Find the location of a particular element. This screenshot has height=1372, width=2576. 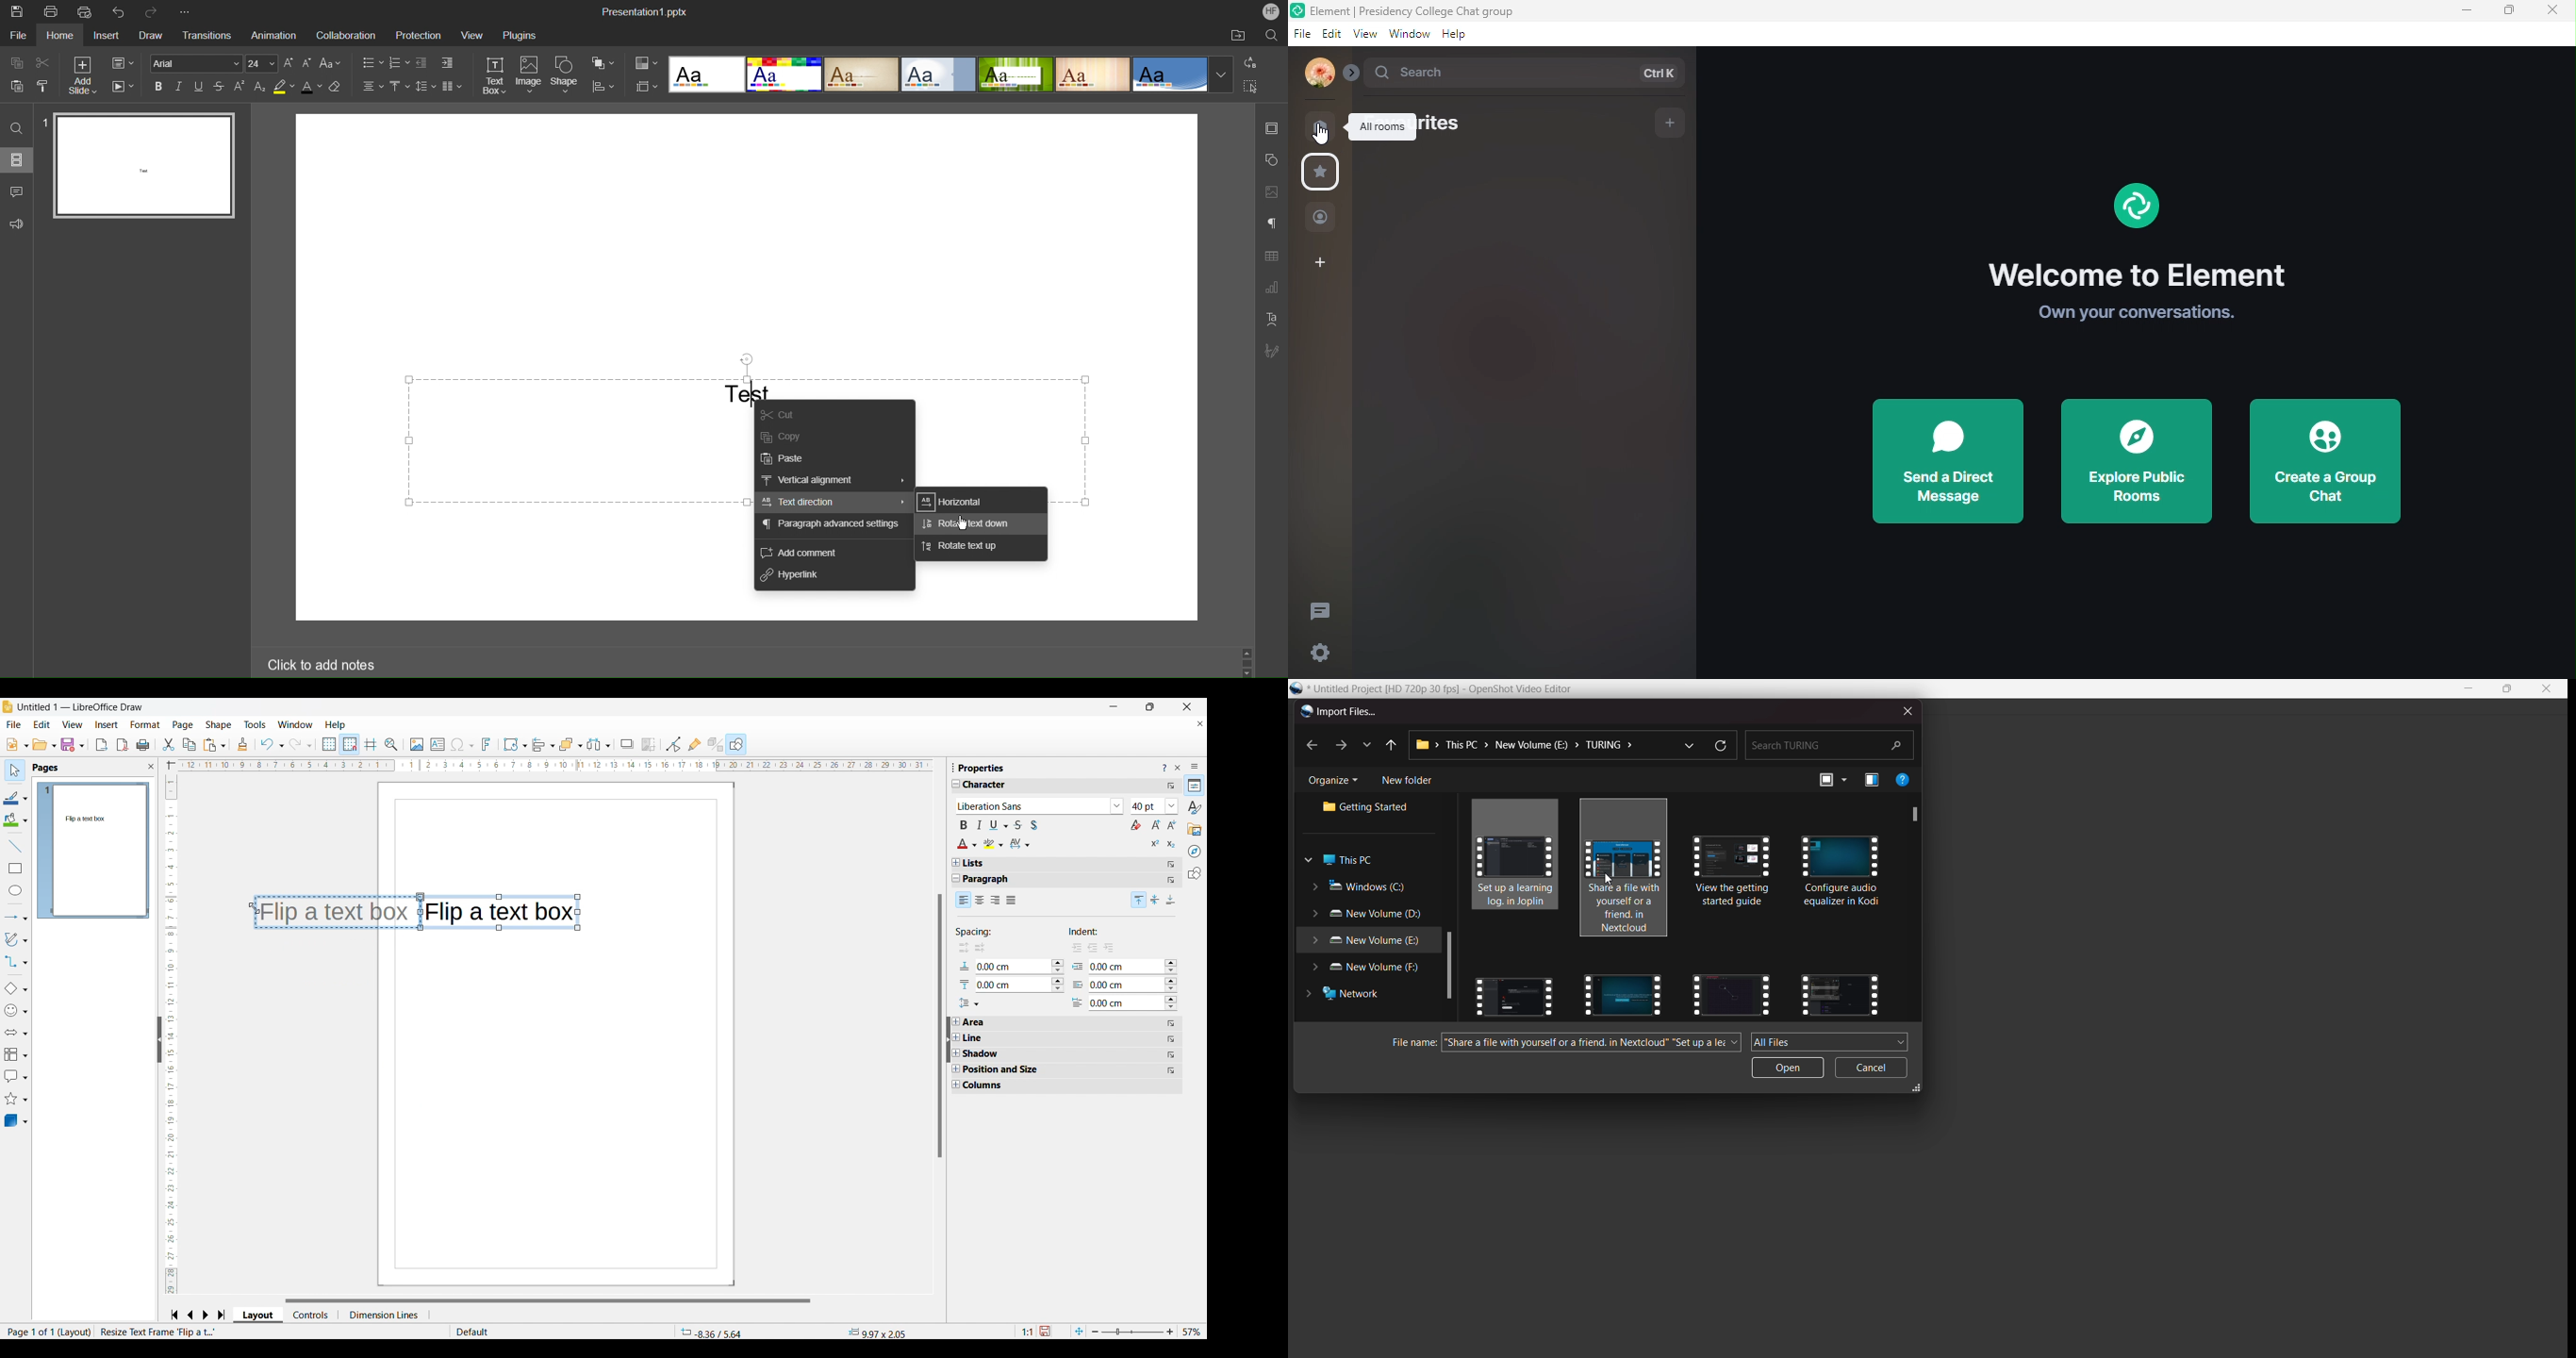

Columns is located at coordinates (451, 88).